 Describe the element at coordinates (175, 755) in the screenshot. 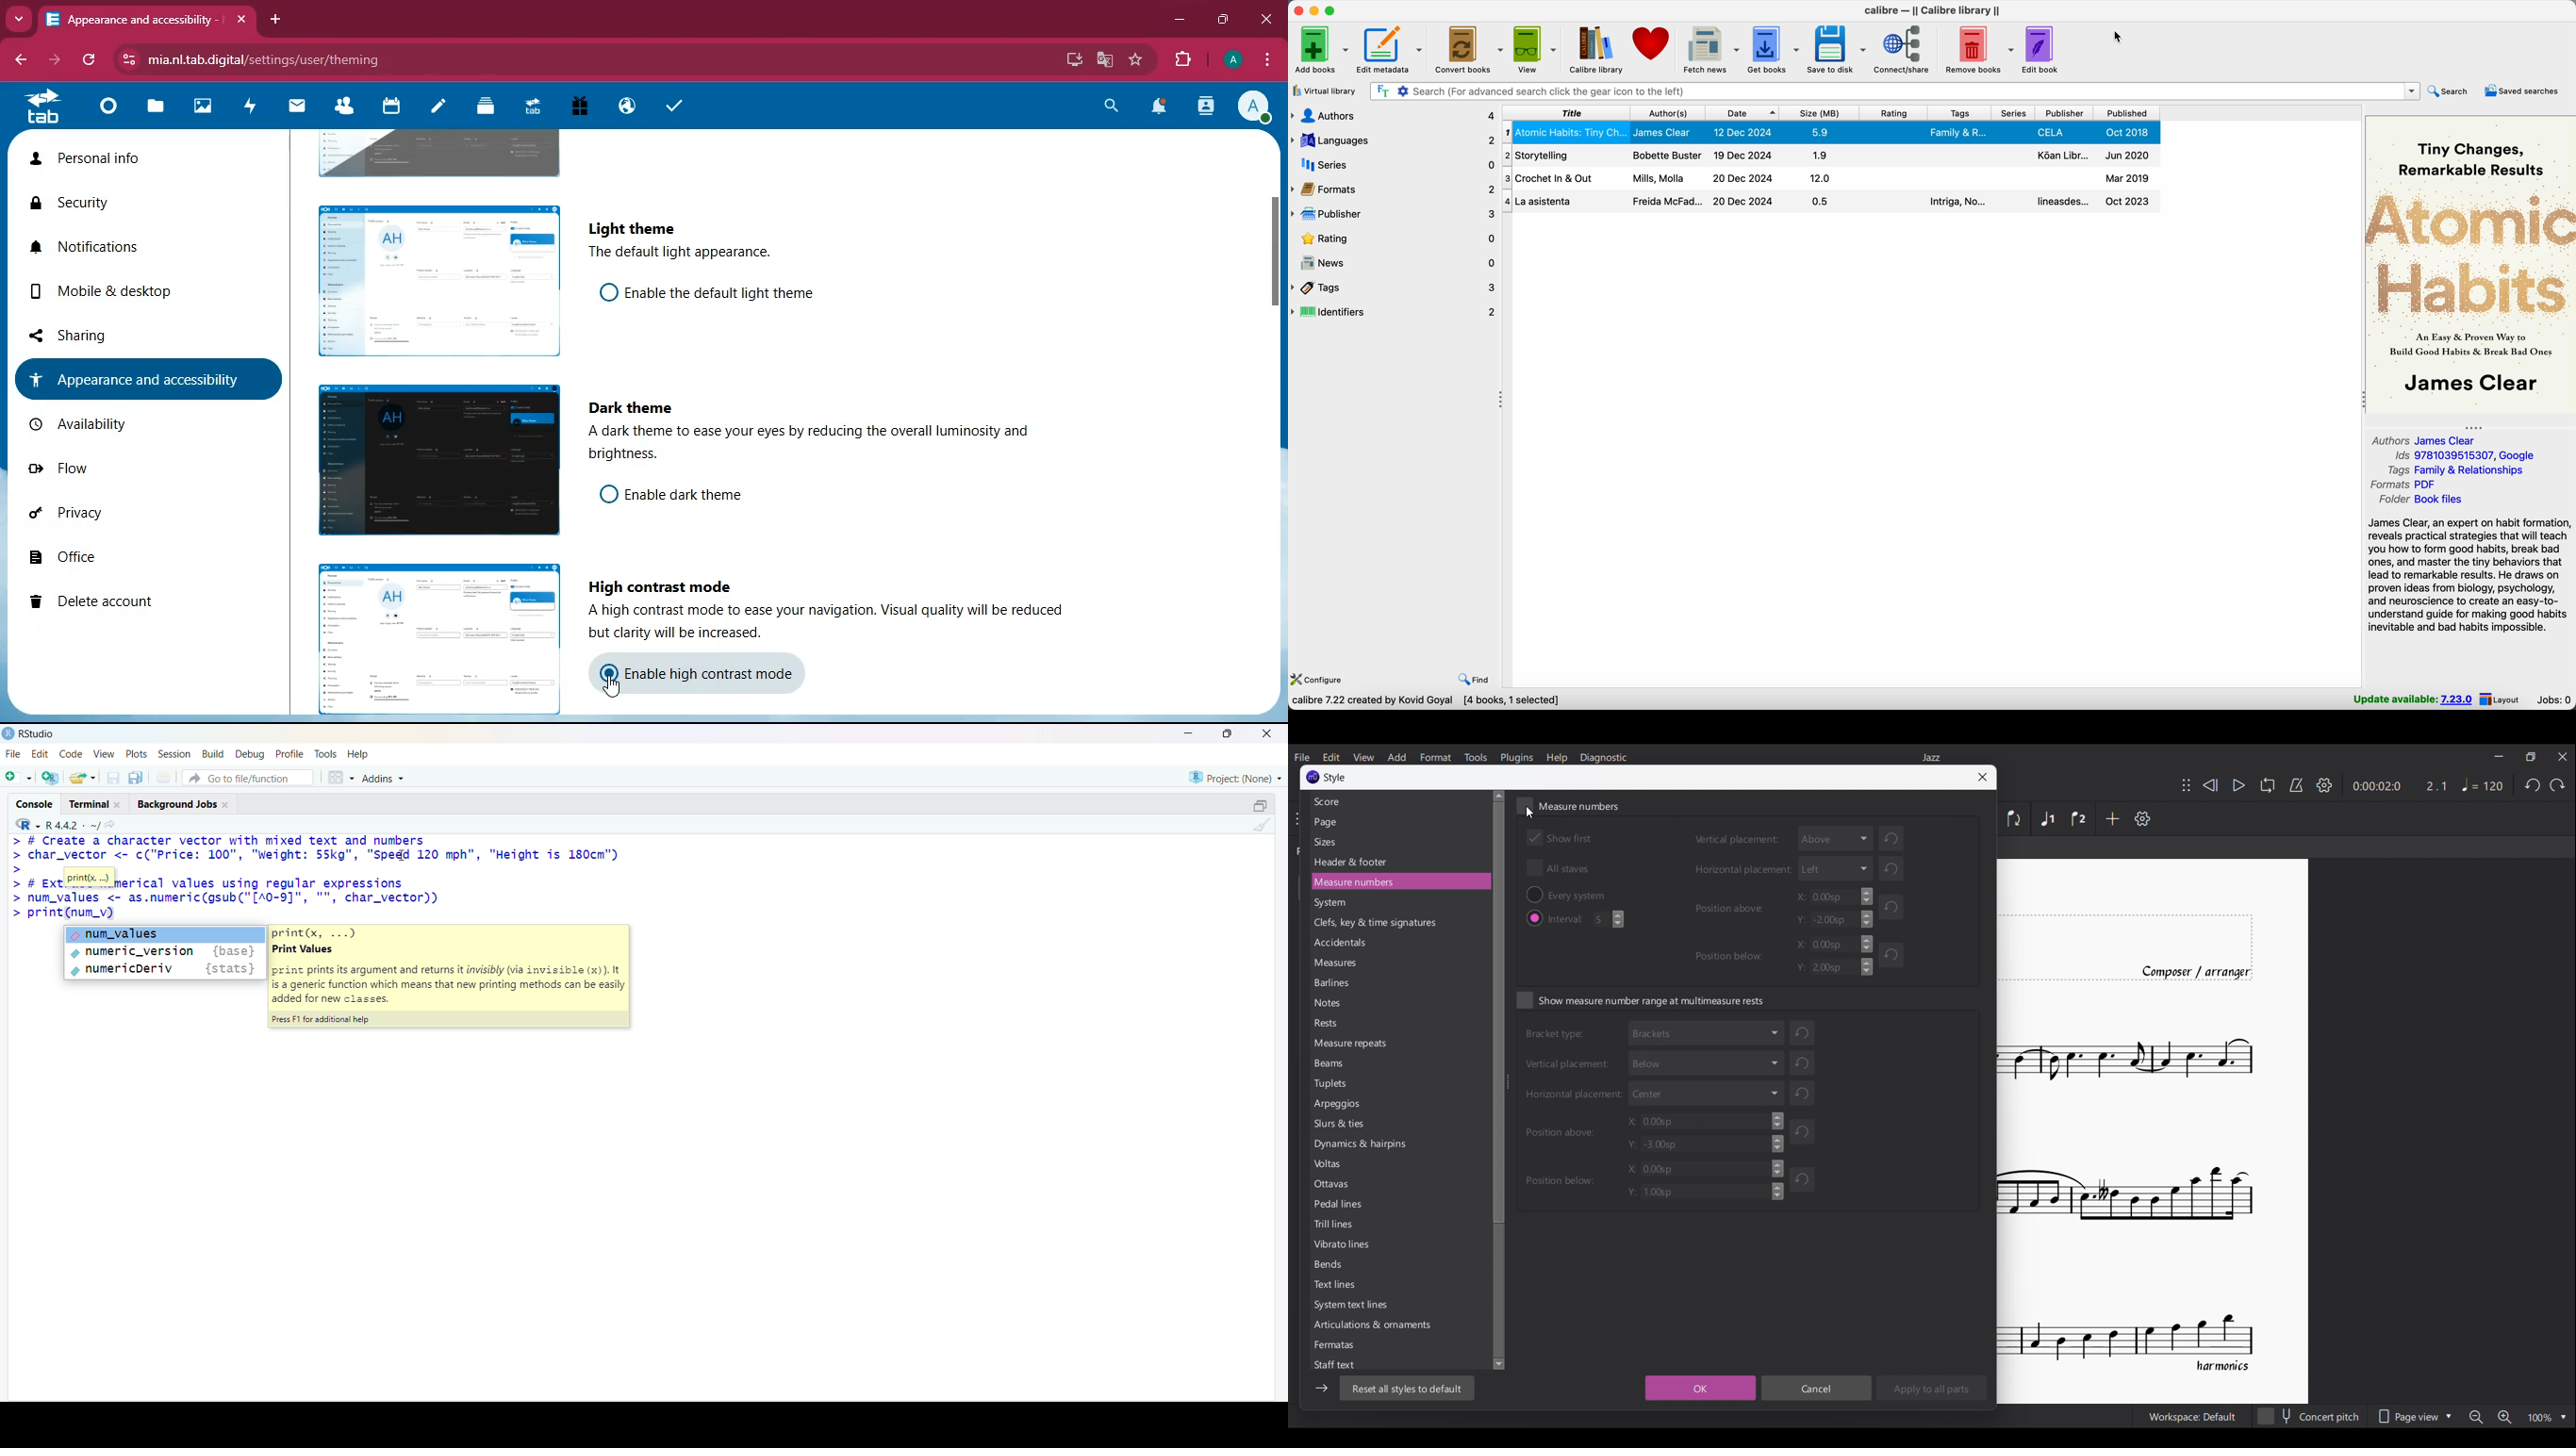

I see `session` at that location.